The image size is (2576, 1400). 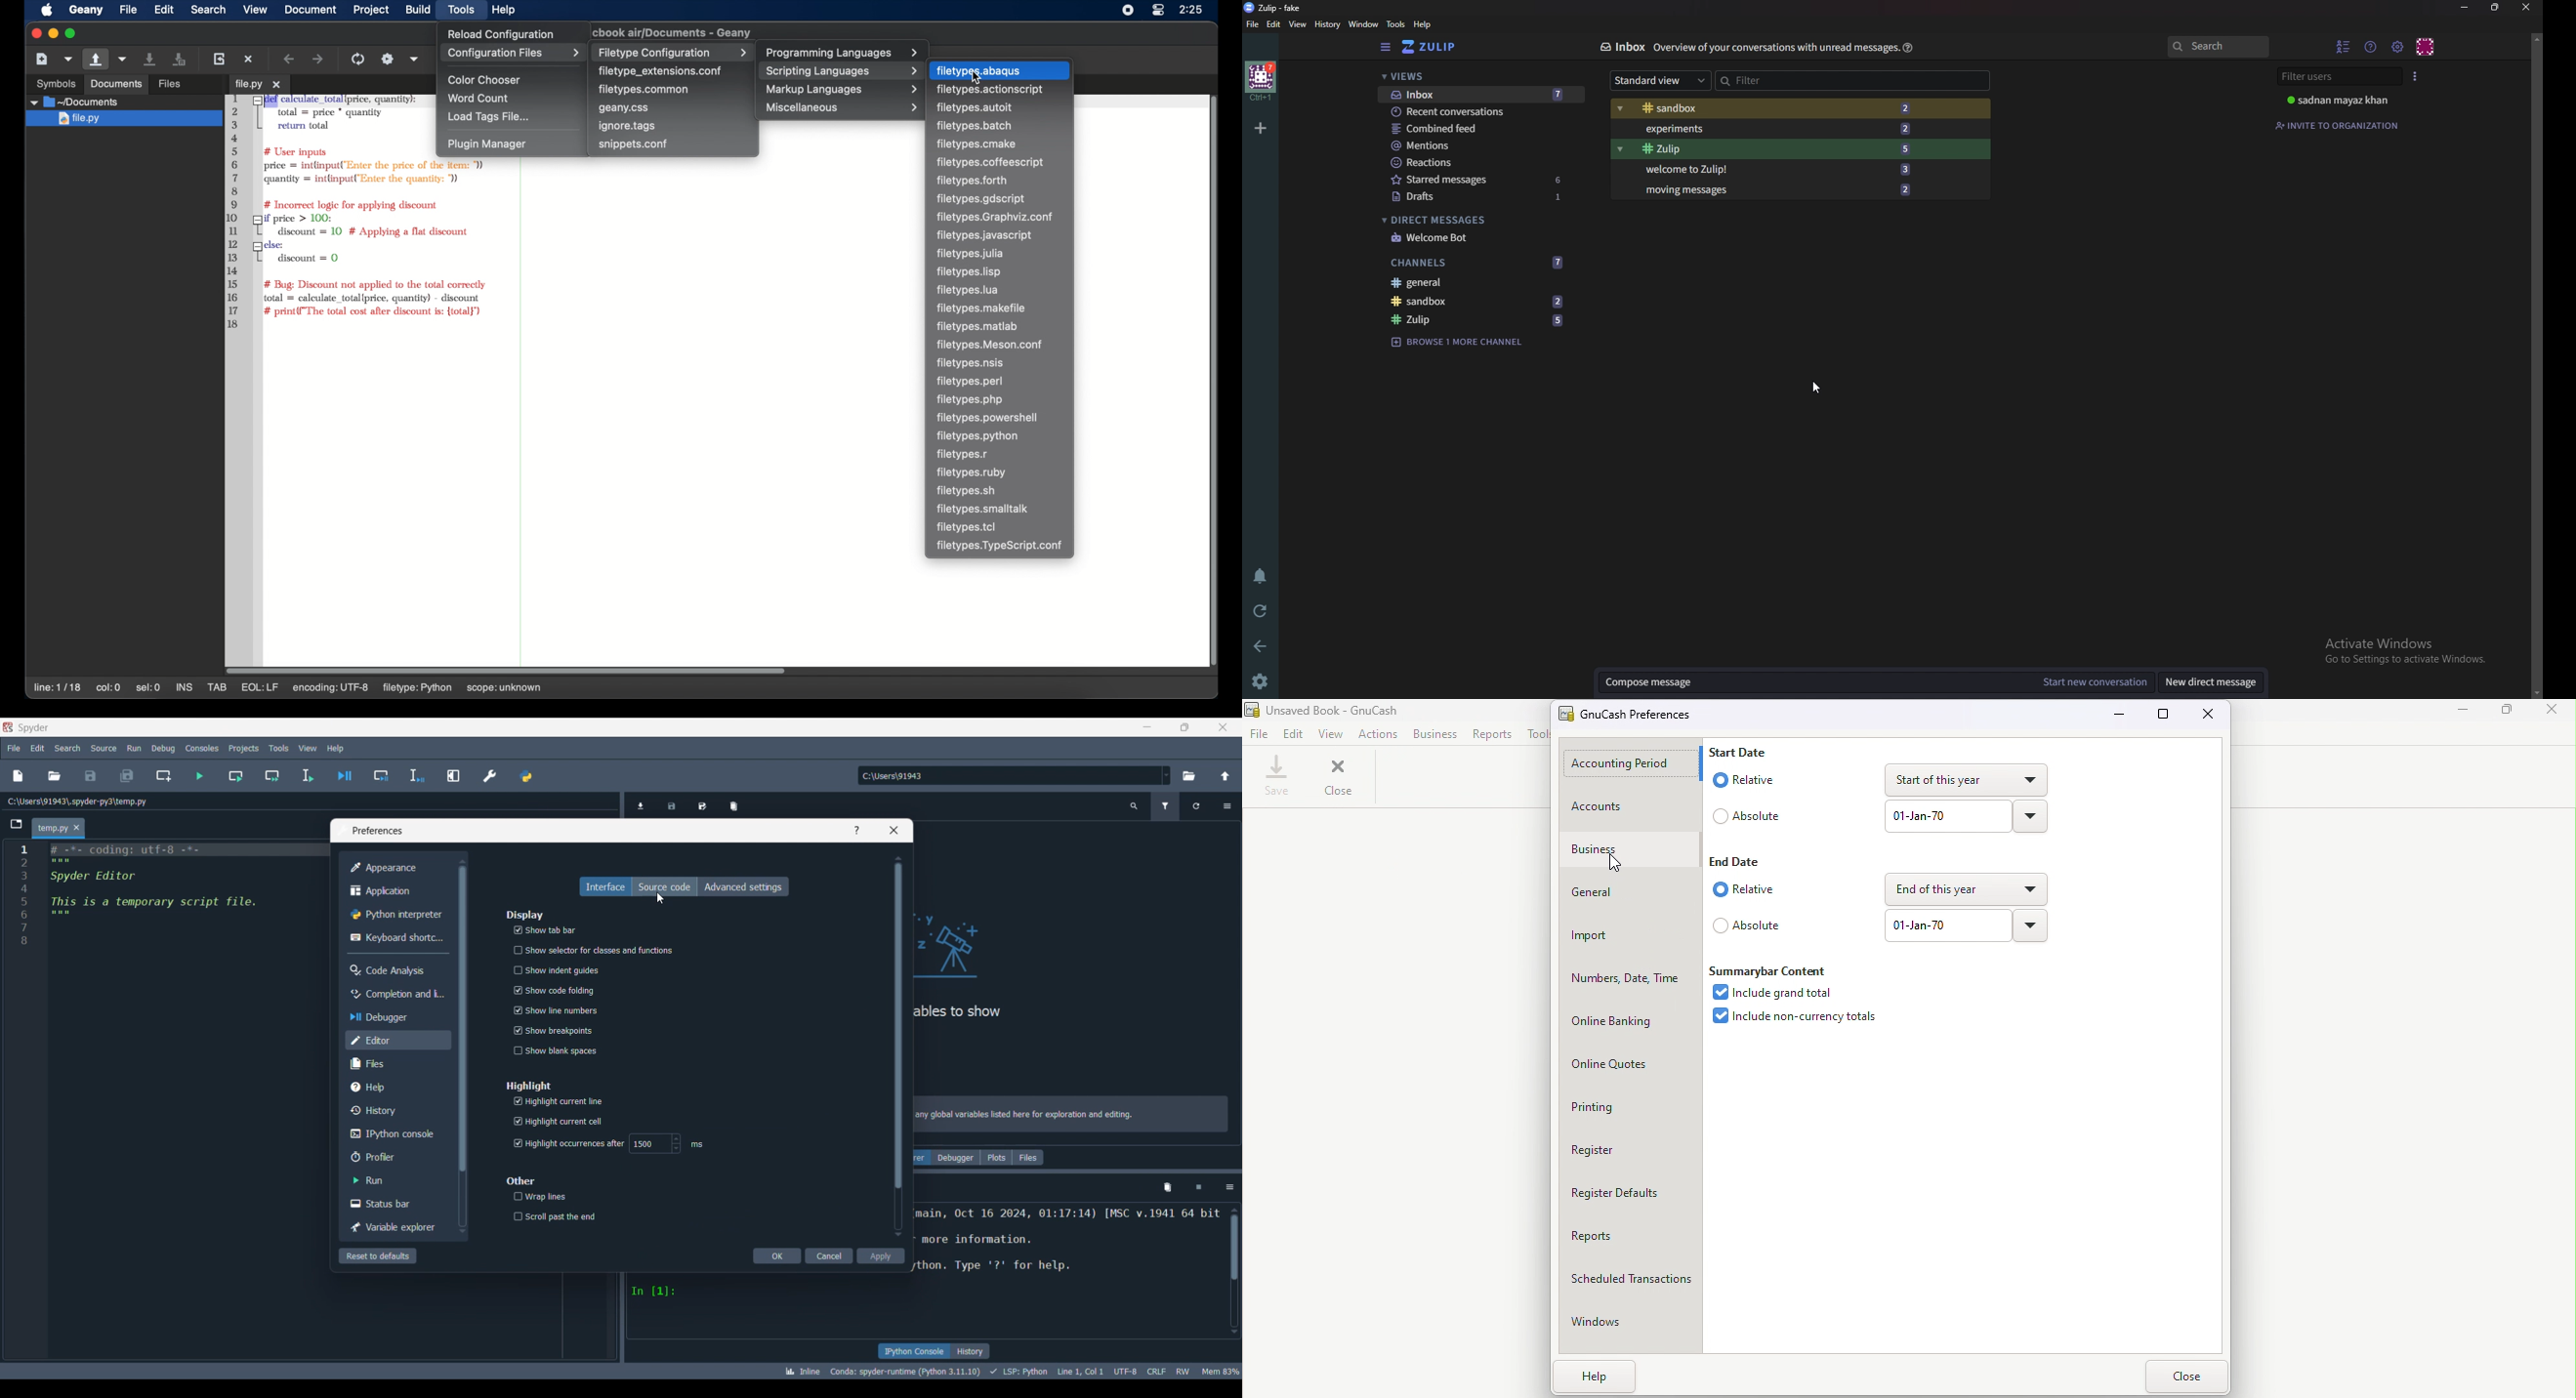 I want to click on Inbox, so click(x=1624, y=47).